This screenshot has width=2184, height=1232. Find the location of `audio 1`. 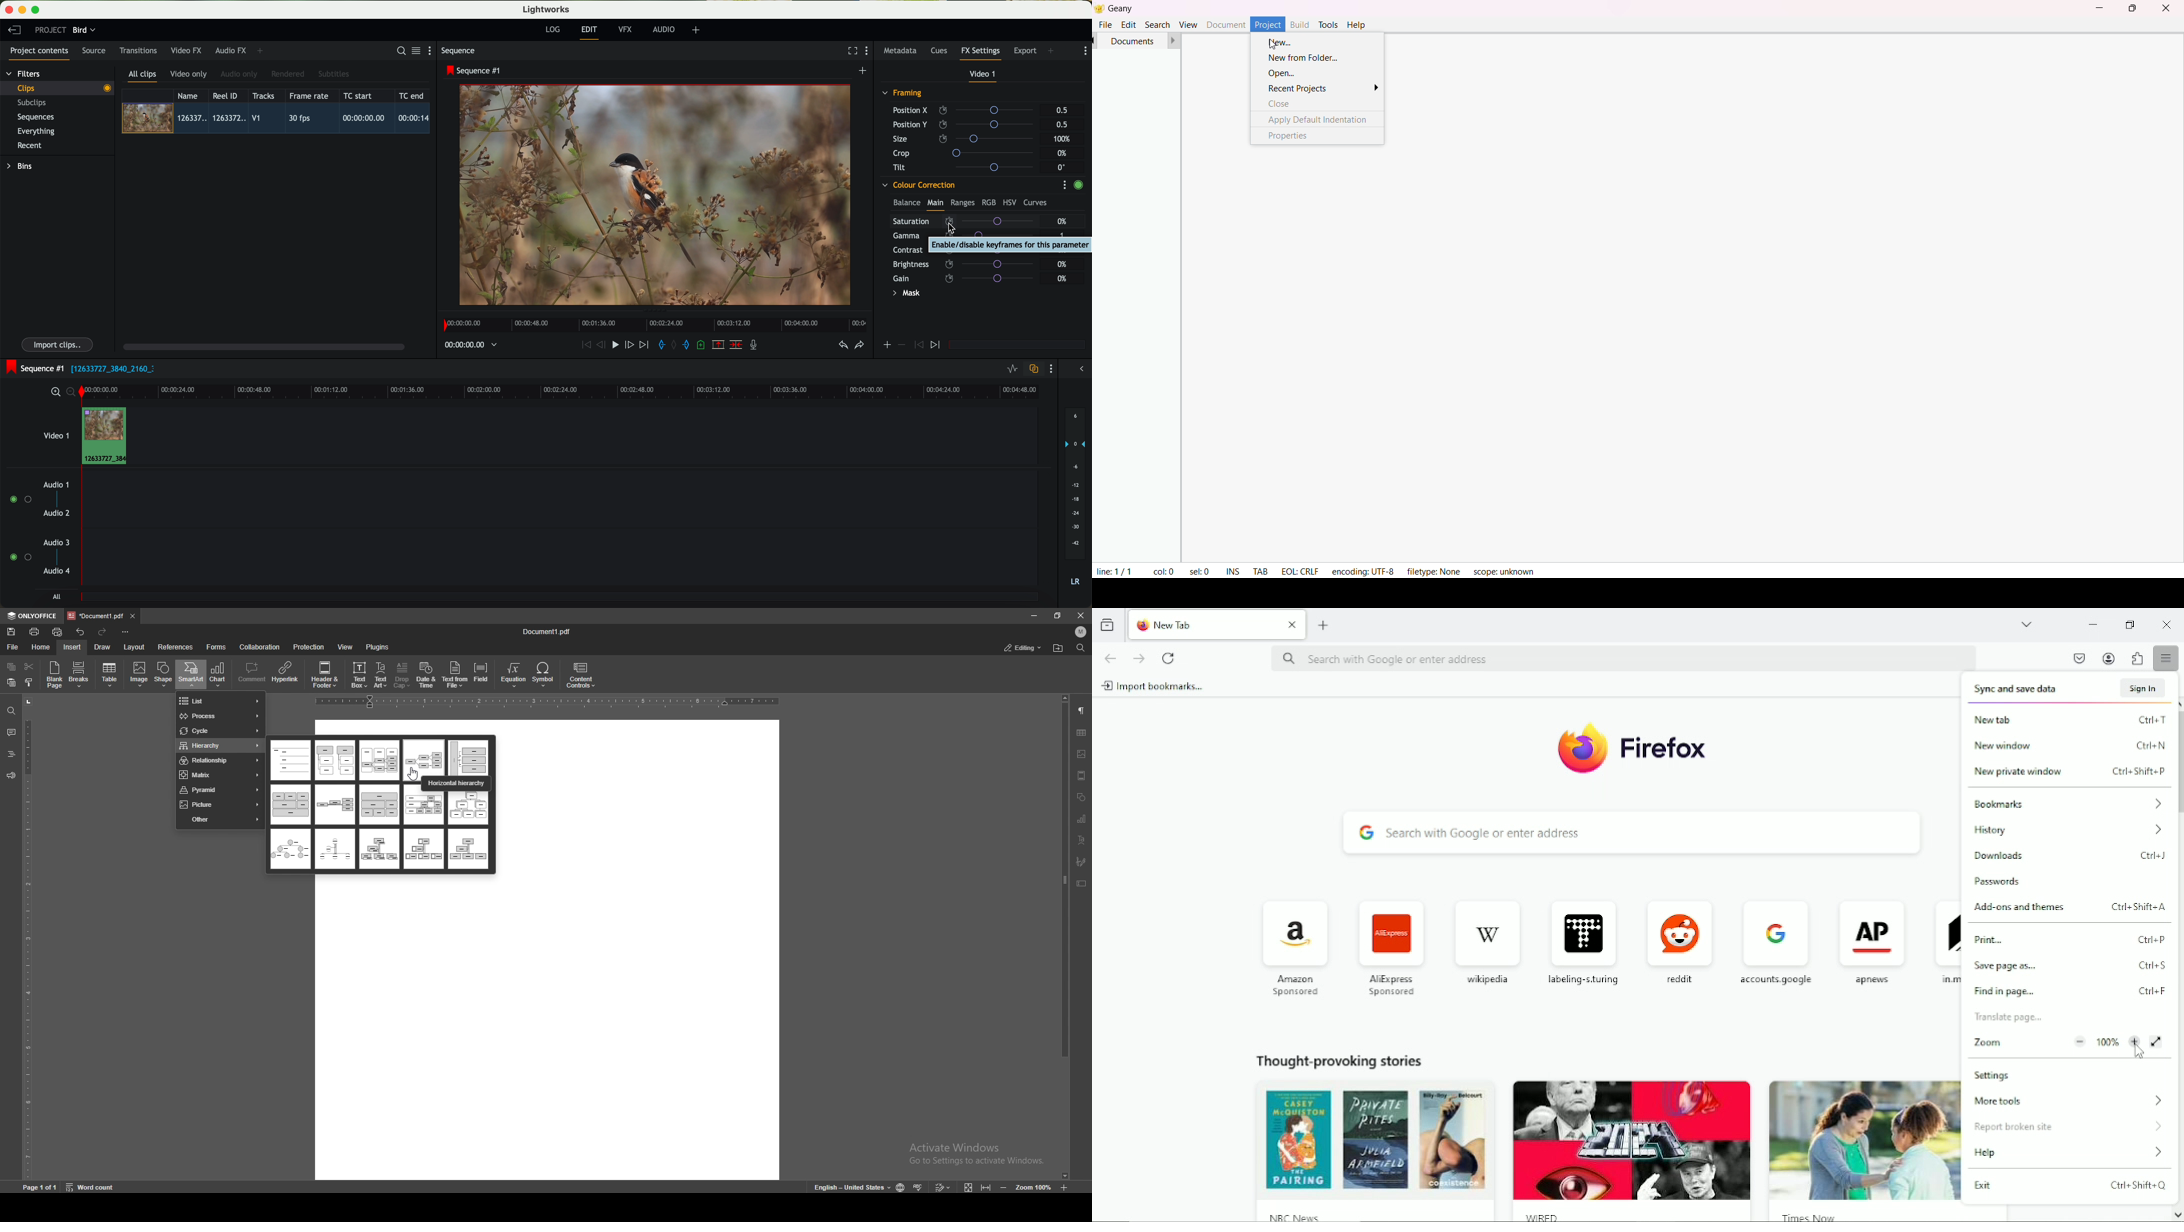

audio 1 is located at coordinates (57, 485).